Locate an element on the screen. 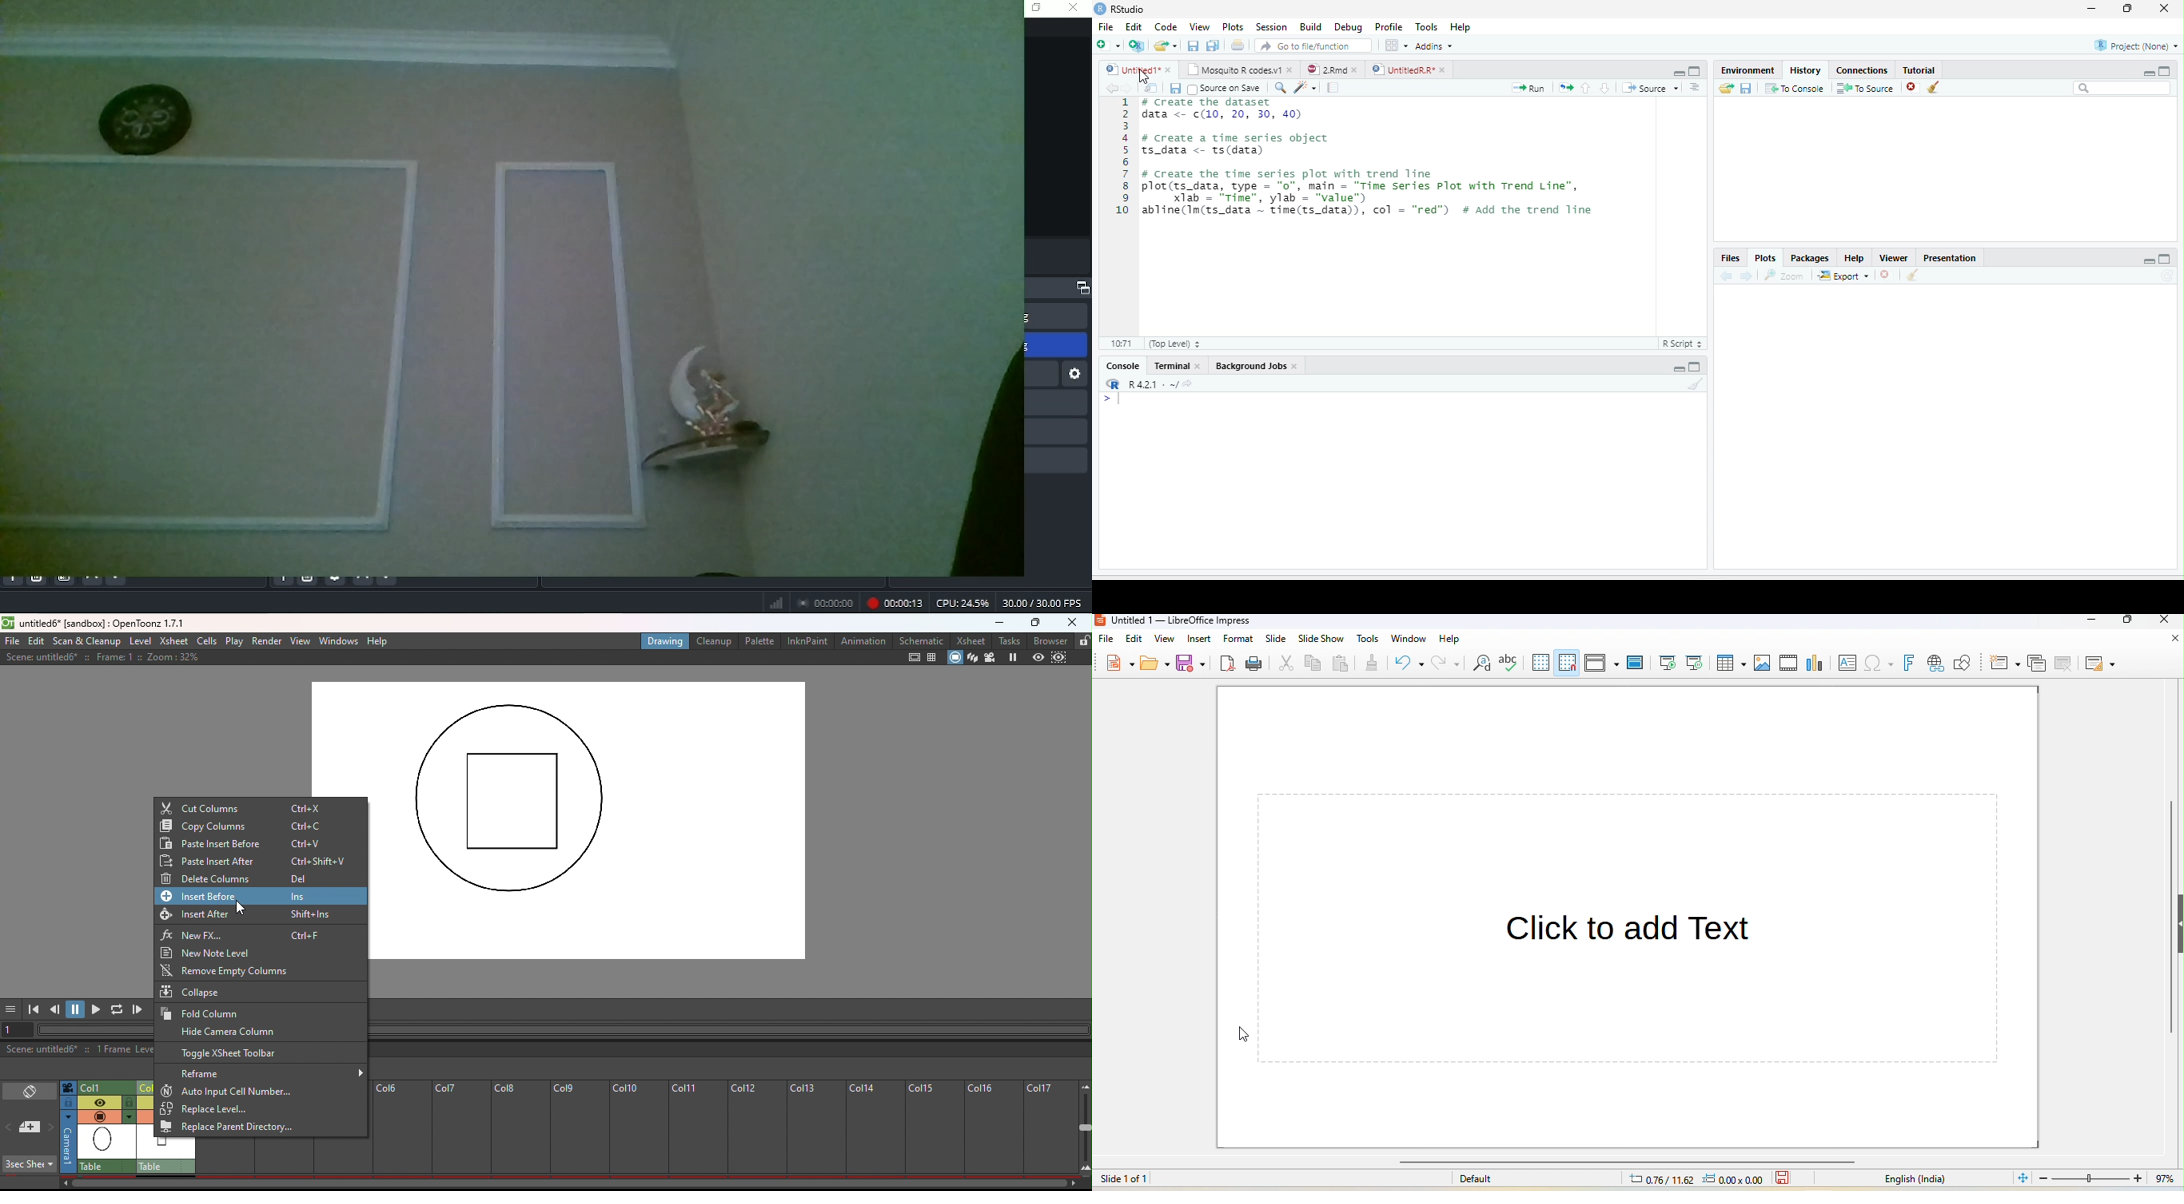 The height and width of the screenshot is (1204, 2184). Maximize is located at coordinates (1031, 624).